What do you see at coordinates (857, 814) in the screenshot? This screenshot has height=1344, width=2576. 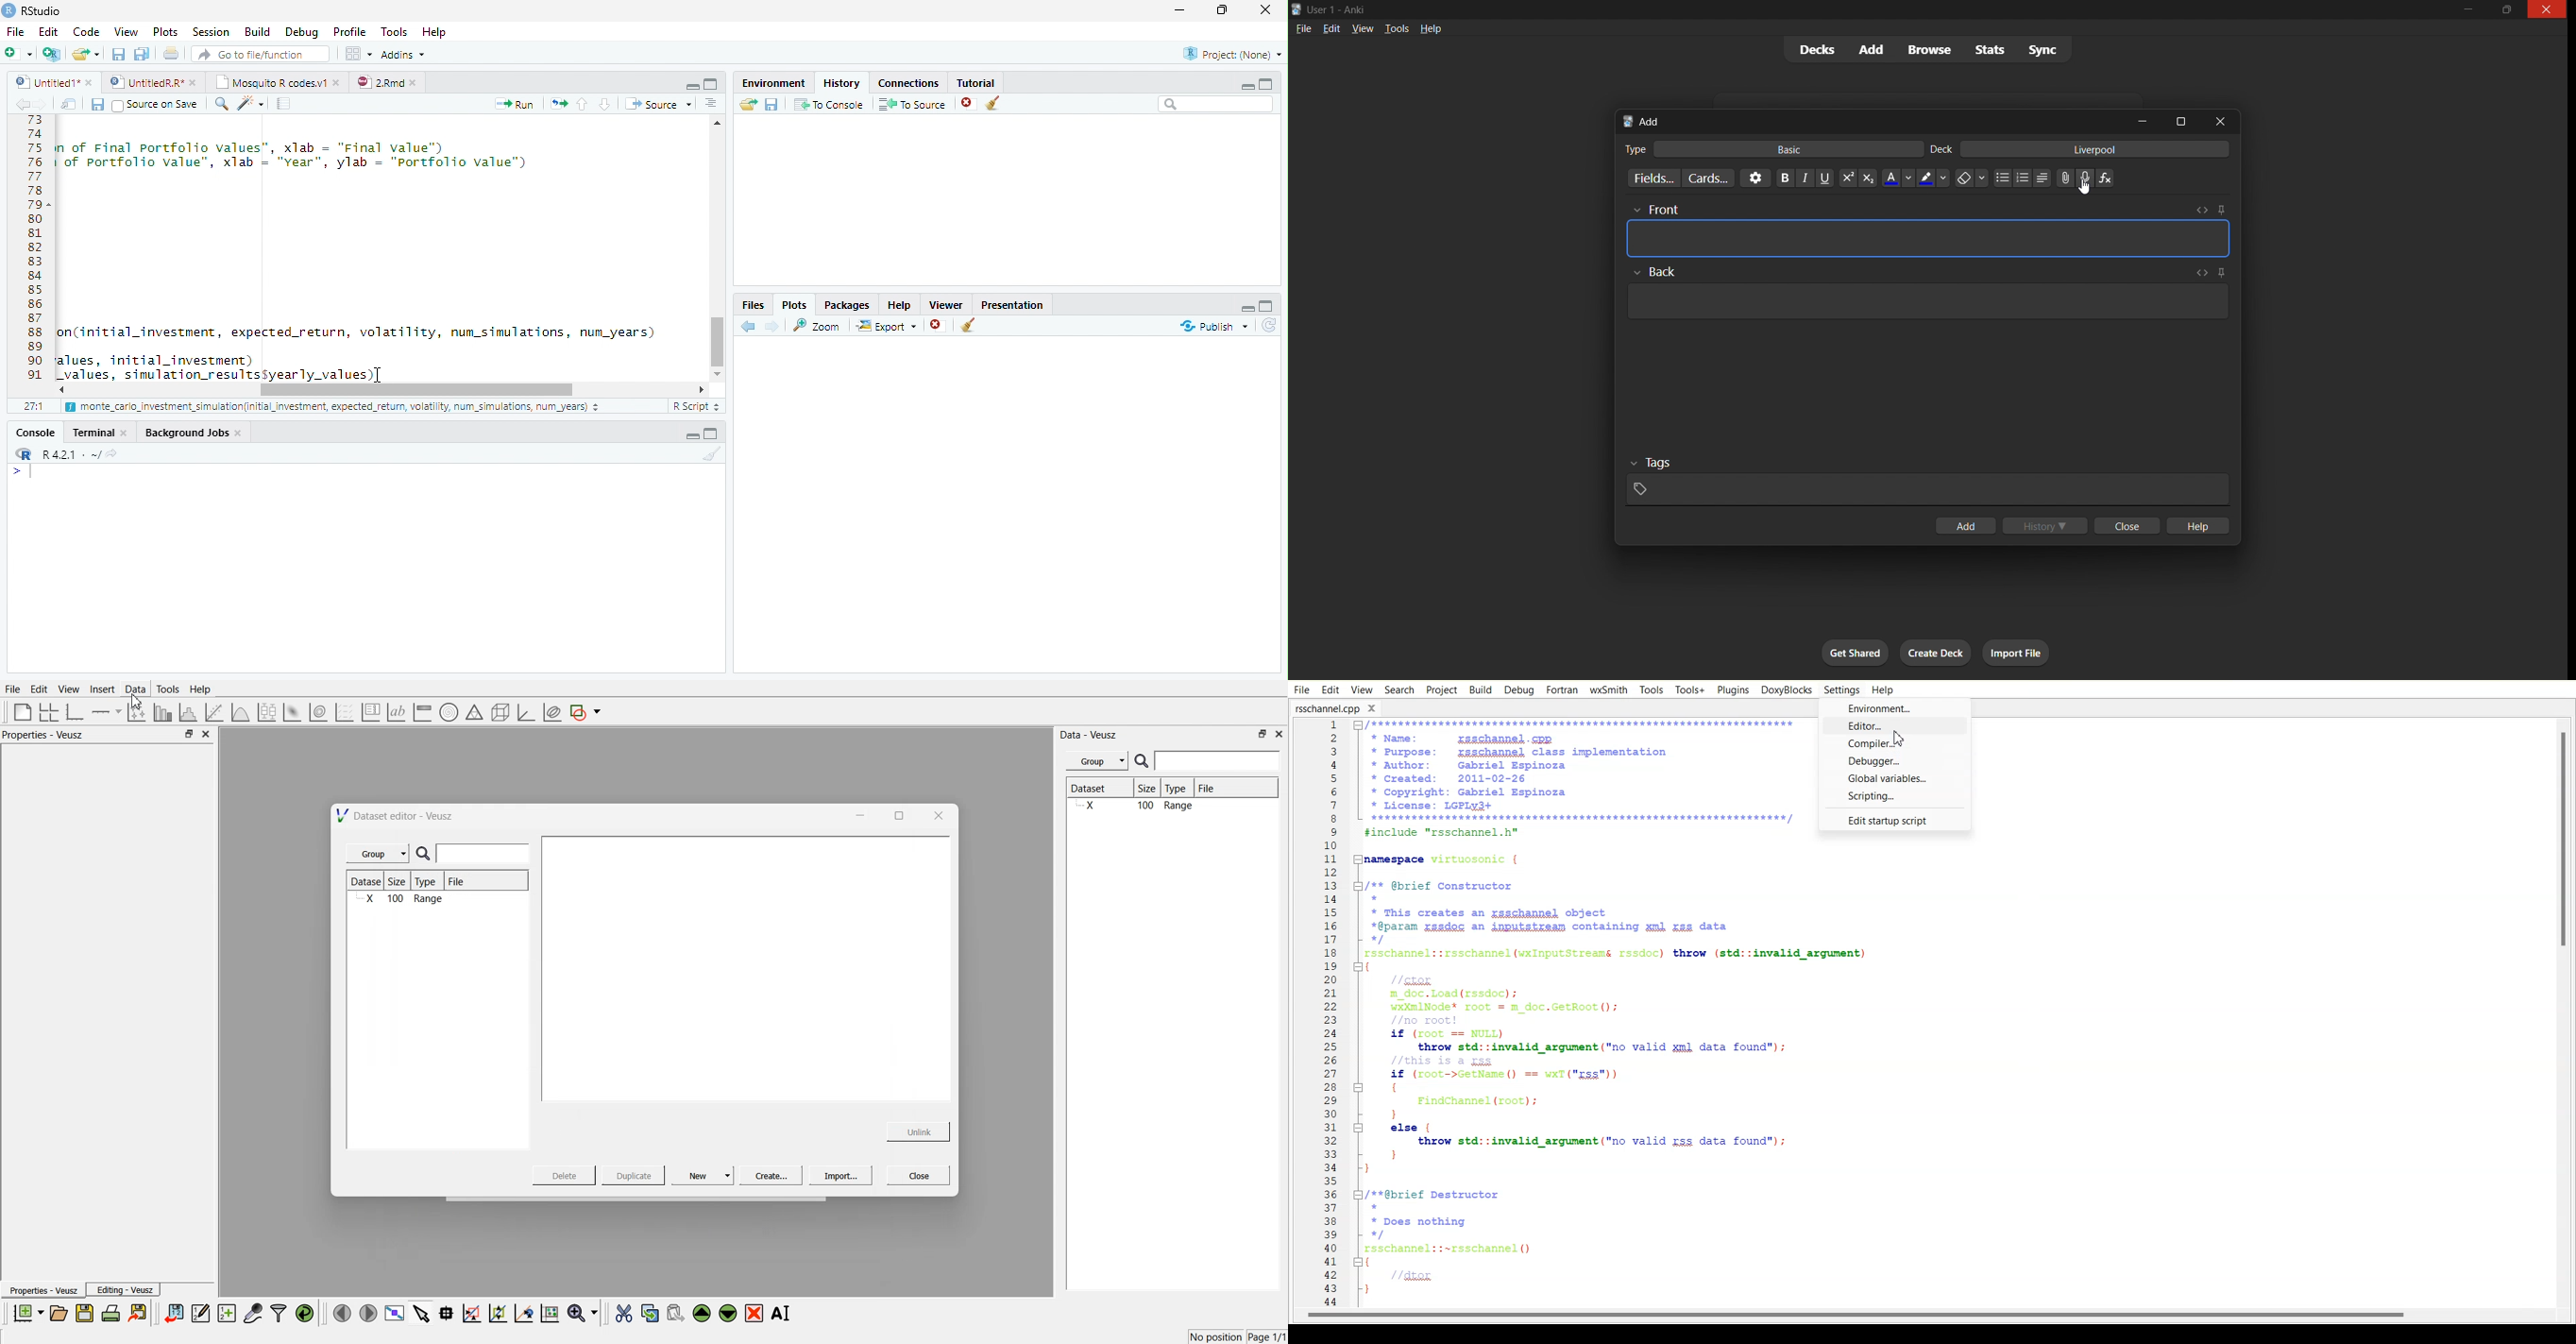 I see `minimise` at bounding box center [857, 814].